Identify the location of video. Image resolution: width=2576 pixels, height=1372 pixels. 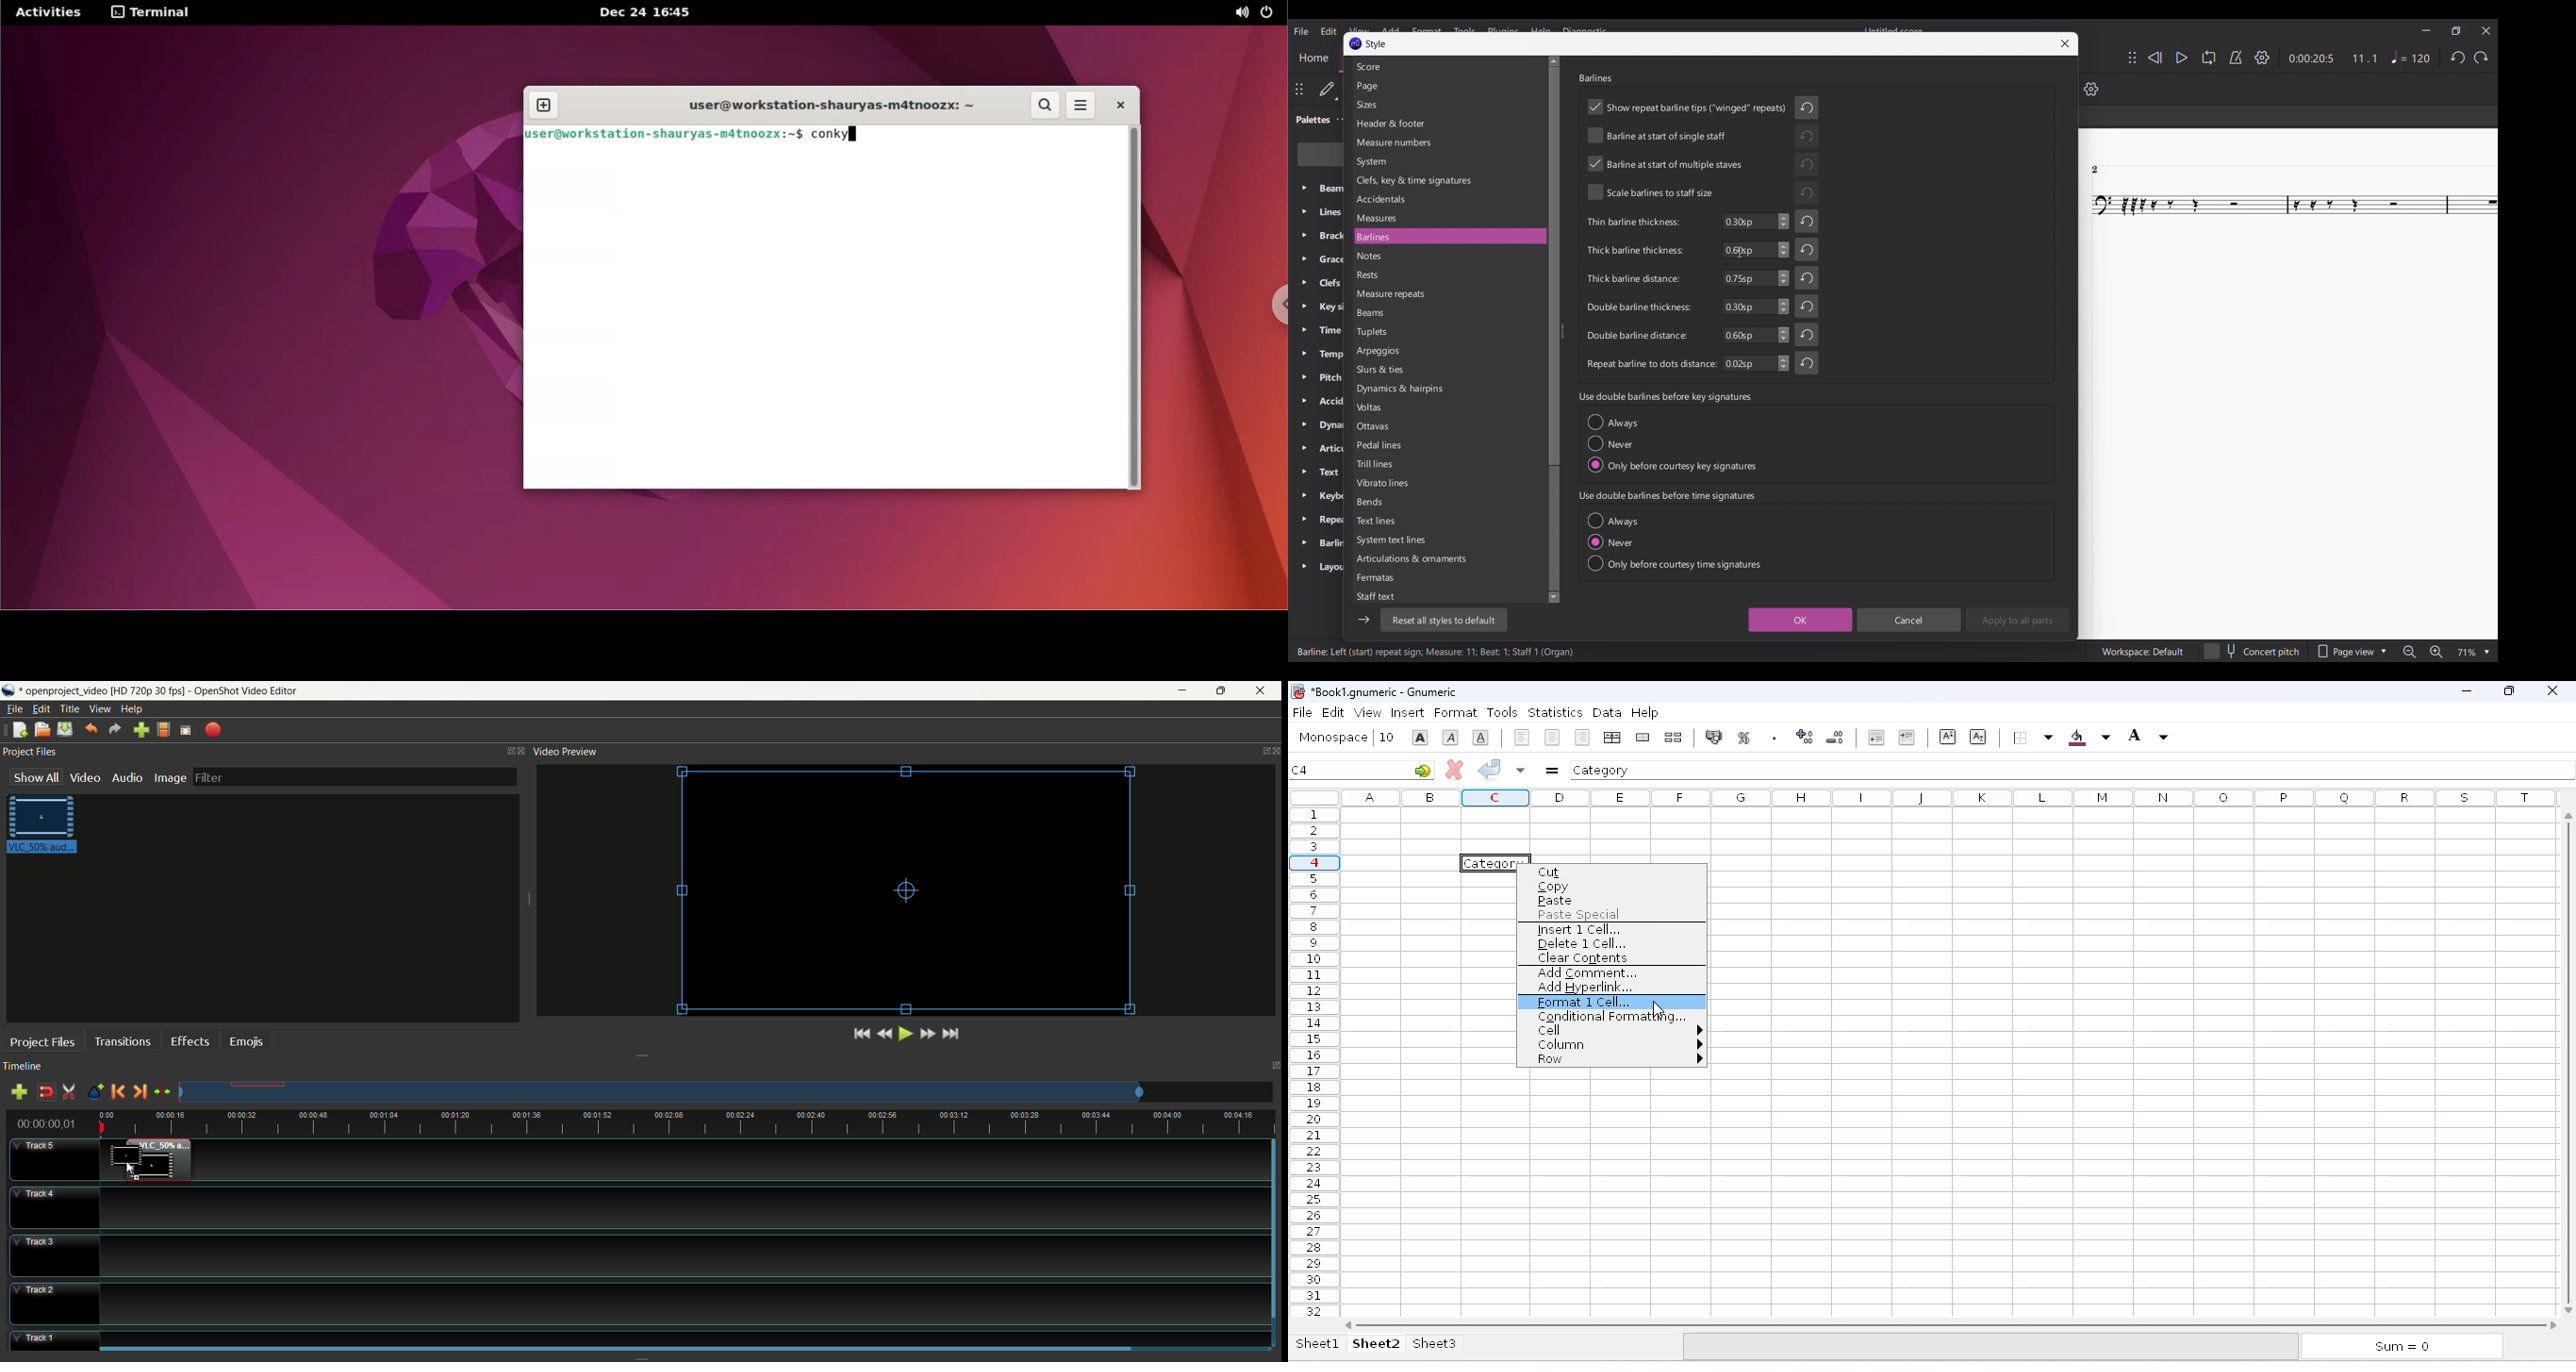
(902, 895).